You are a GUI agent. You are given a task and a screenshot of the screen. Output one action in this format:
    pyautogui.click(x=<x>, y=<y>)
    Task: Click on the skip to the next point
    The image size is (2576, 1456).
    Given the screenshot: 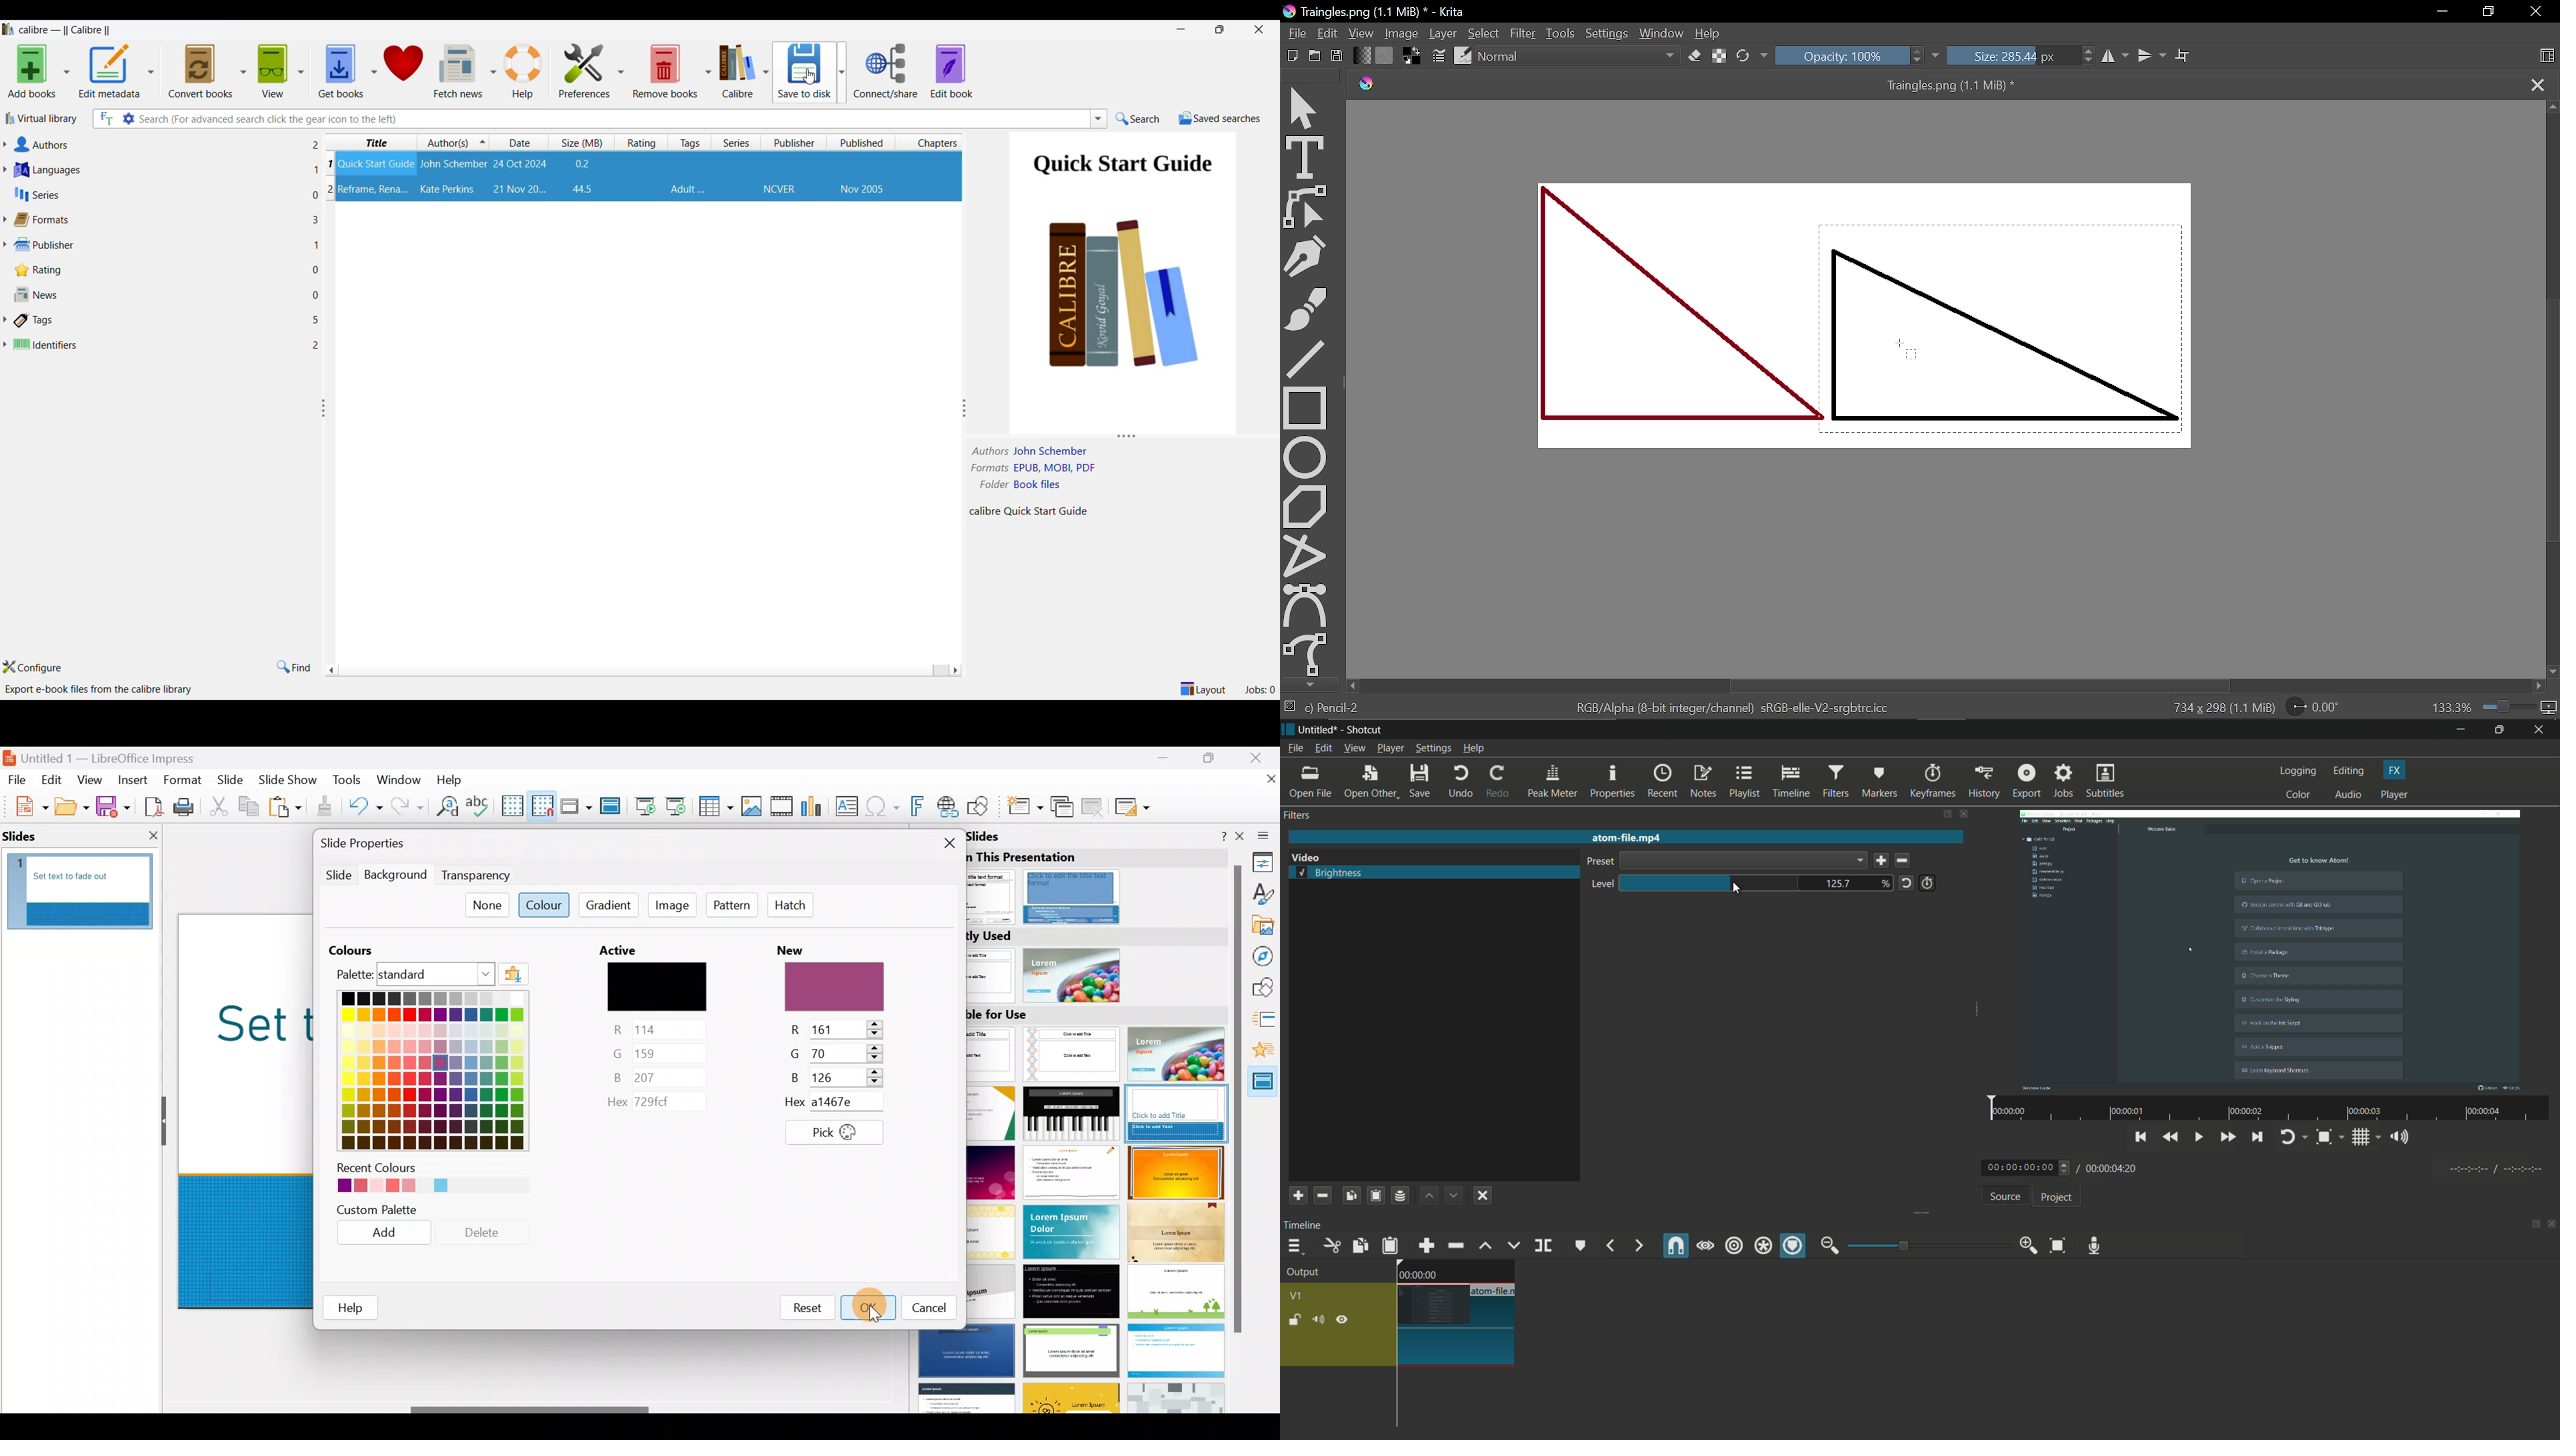 What is the action you would take?
    pyautogui.click(x=2257, y=1139)
    